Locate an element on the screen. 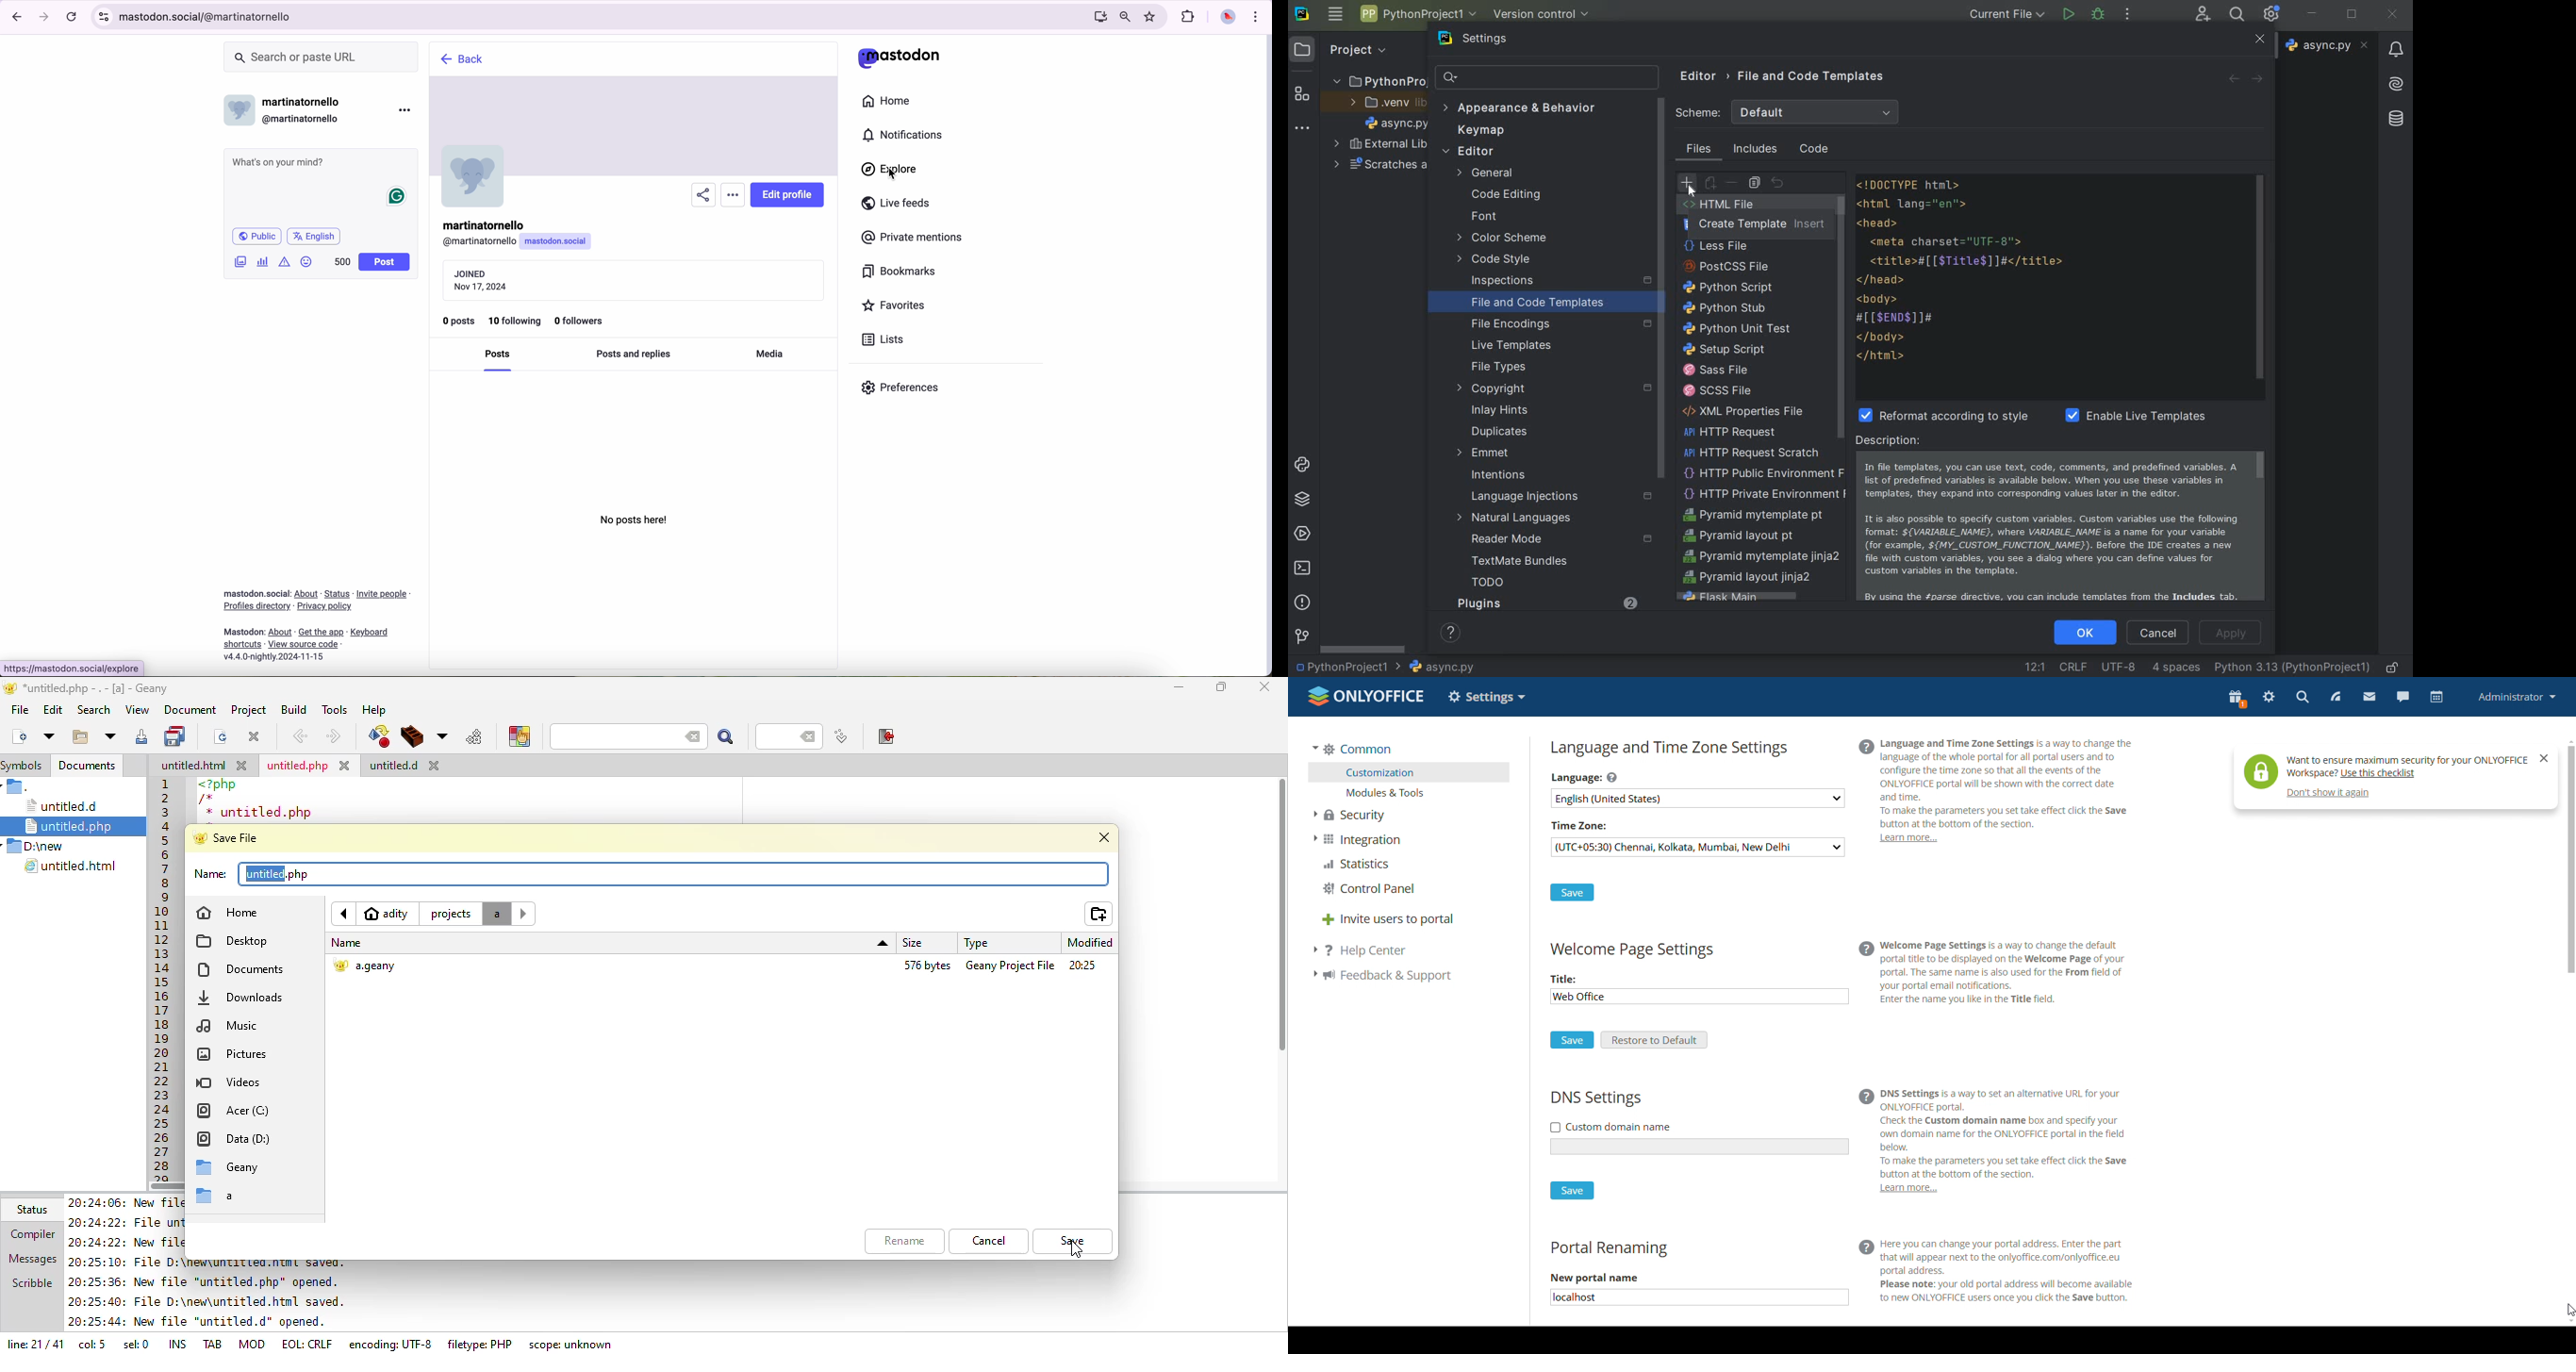  user id is located at coordinates (304, 119).